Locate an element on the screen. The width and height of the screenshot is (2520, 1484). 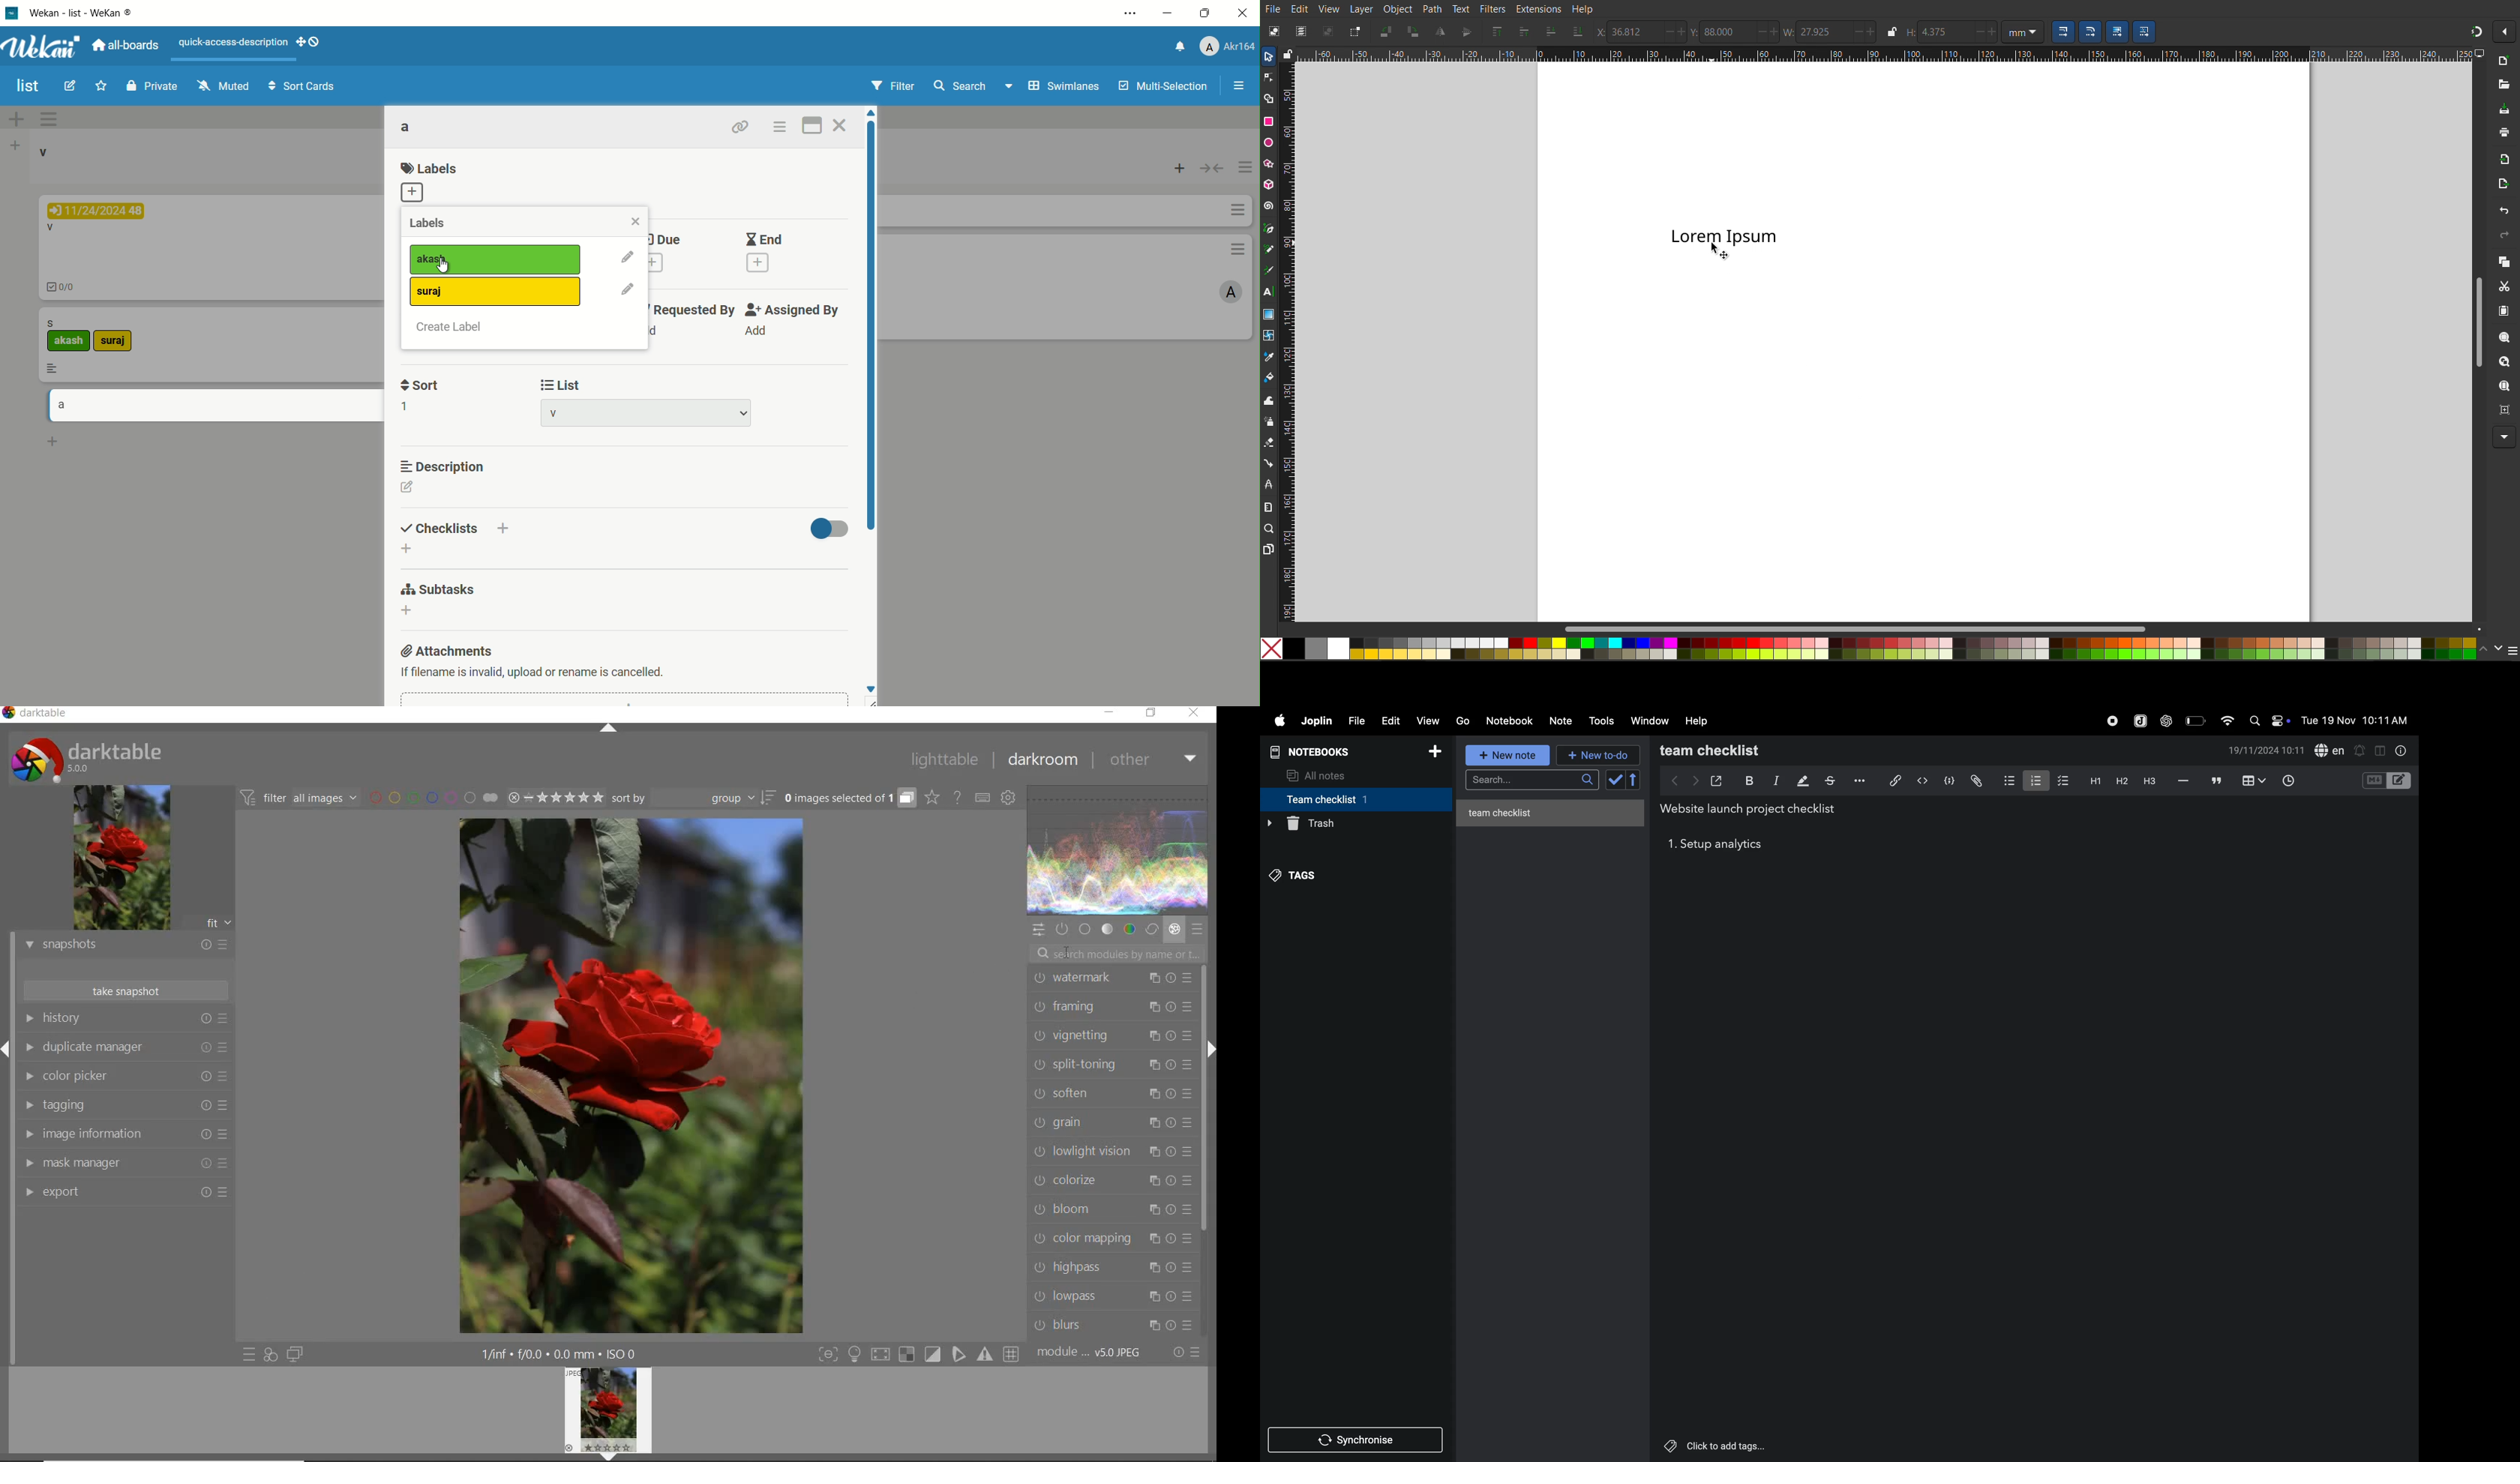
spell check is located at coordinates (2331, 750).